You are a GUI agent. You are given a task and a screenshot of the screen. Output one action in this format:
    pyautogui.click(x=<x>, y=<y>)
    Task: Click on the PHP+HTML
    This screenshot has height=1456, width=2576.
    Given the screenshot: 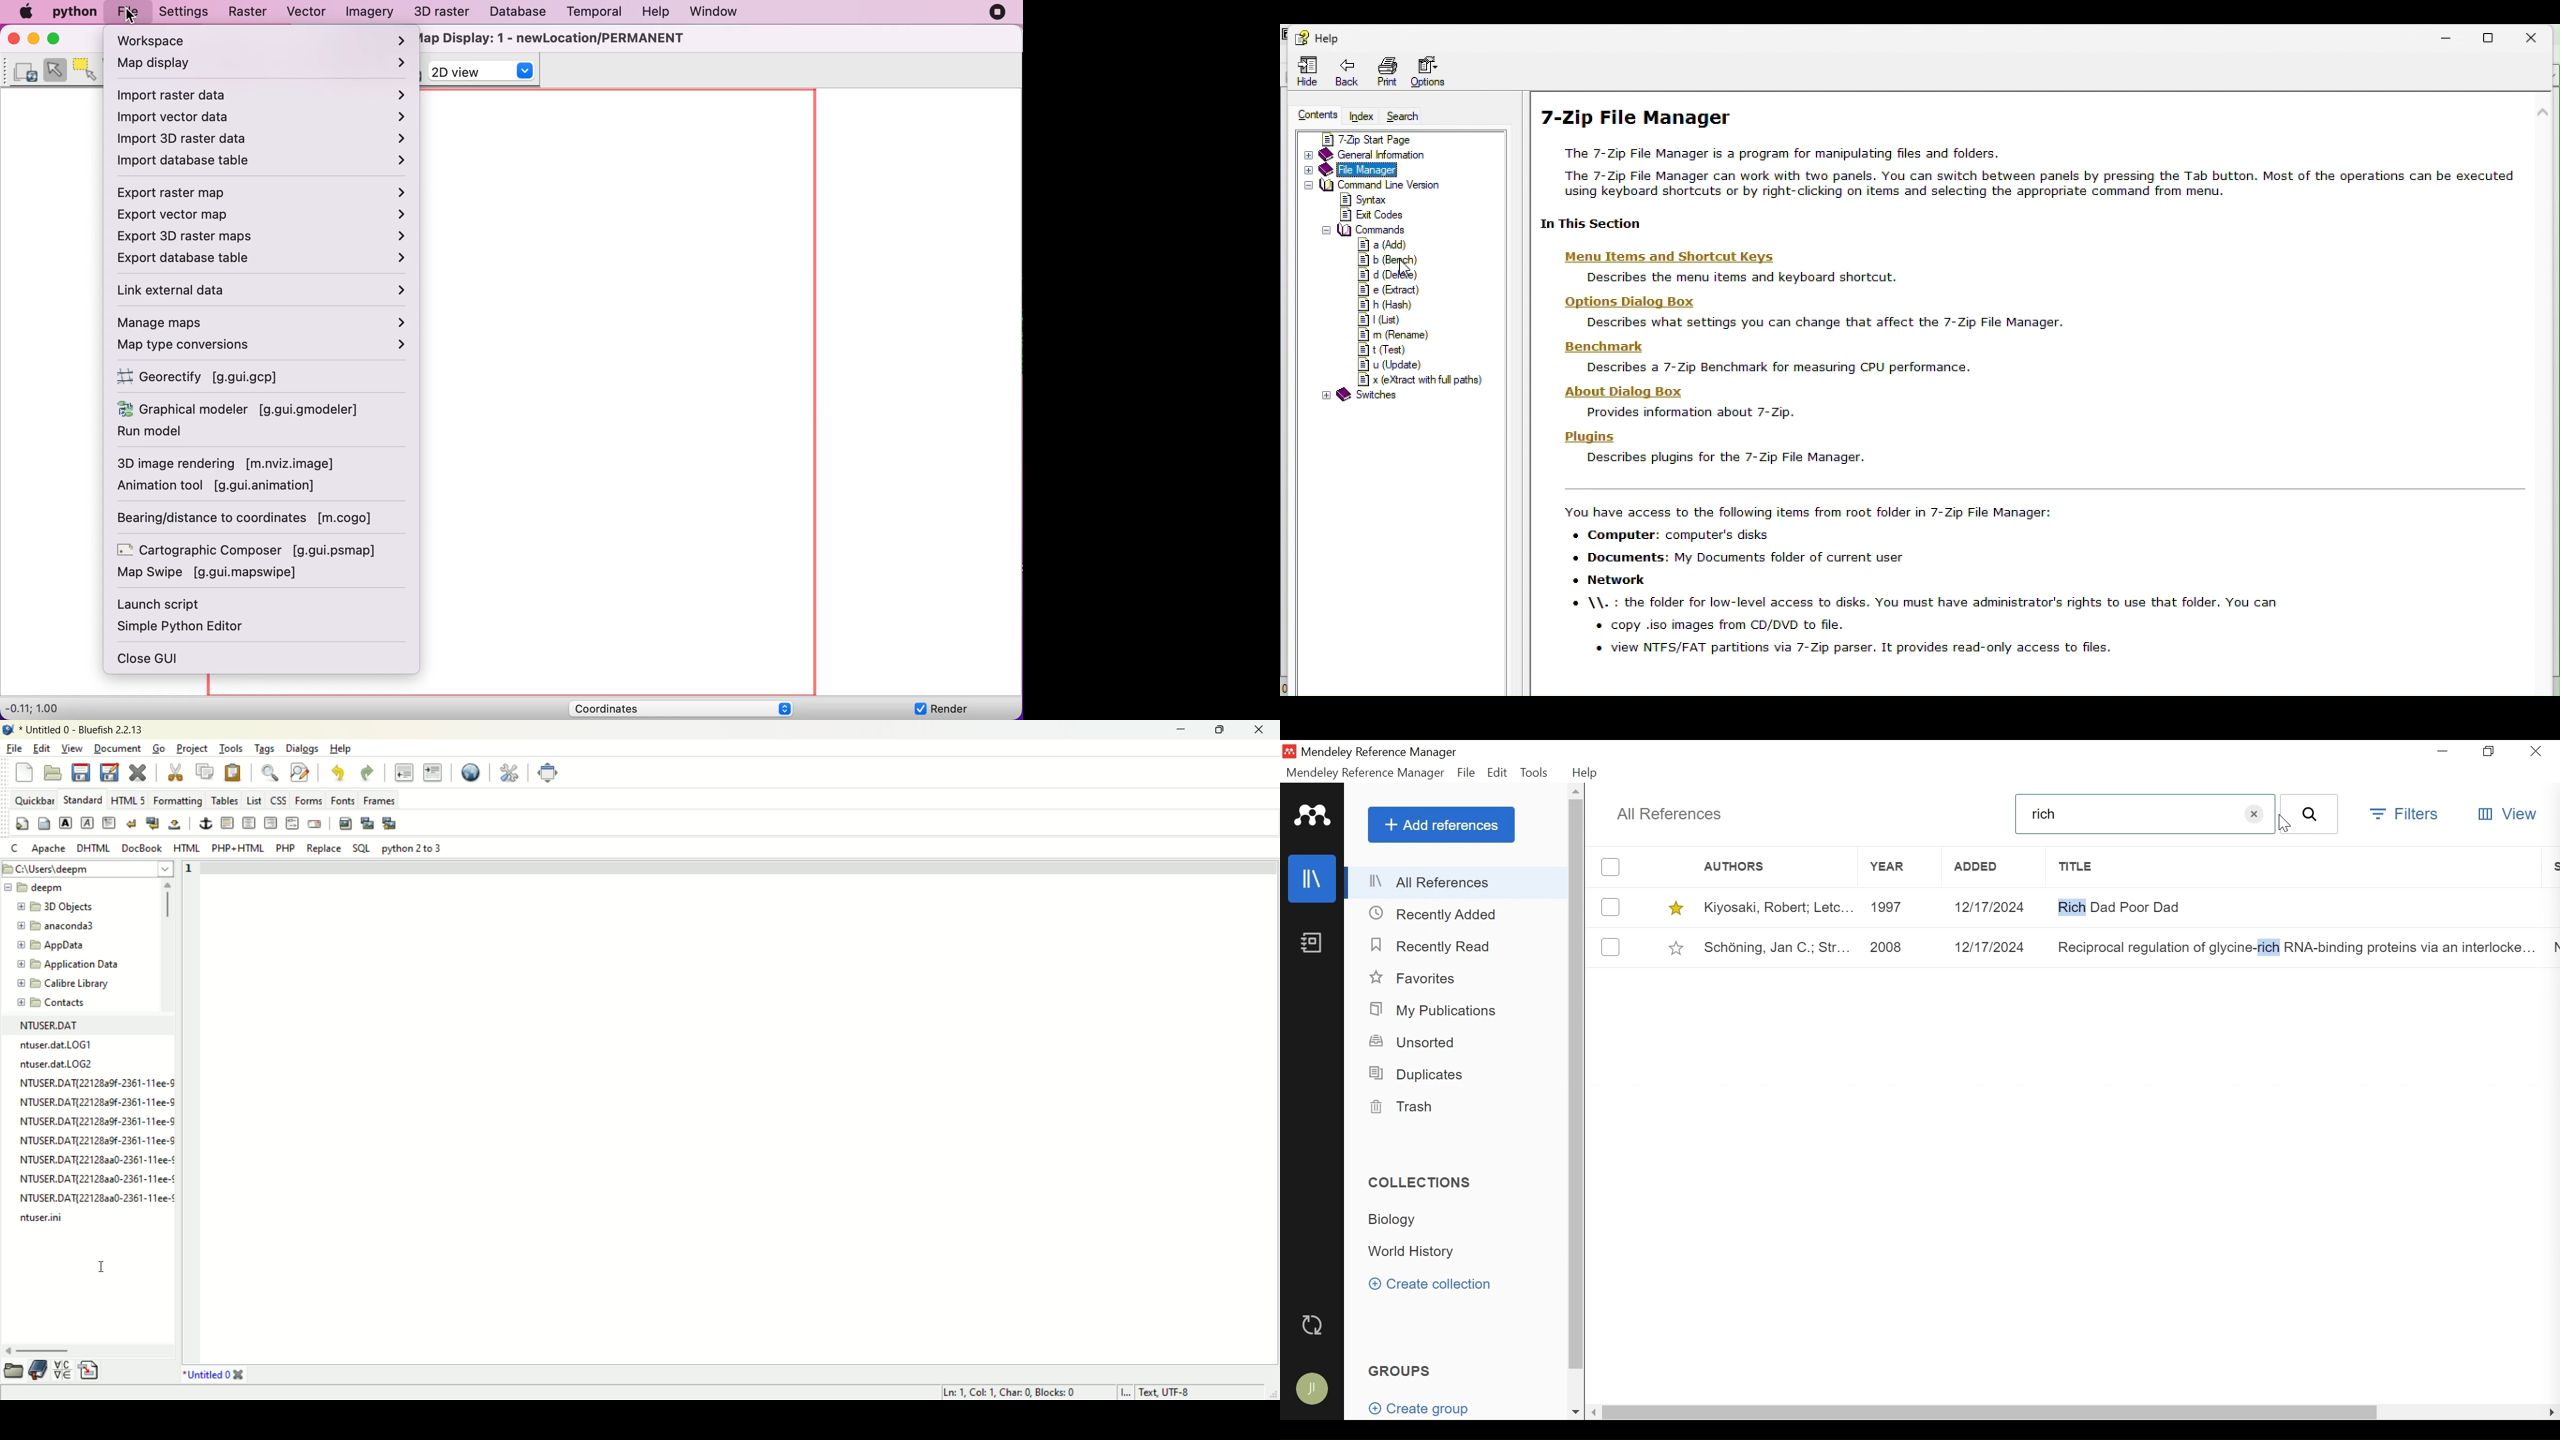 What is the action you would take?
    pyautogui.click(x=236, y=849)
    